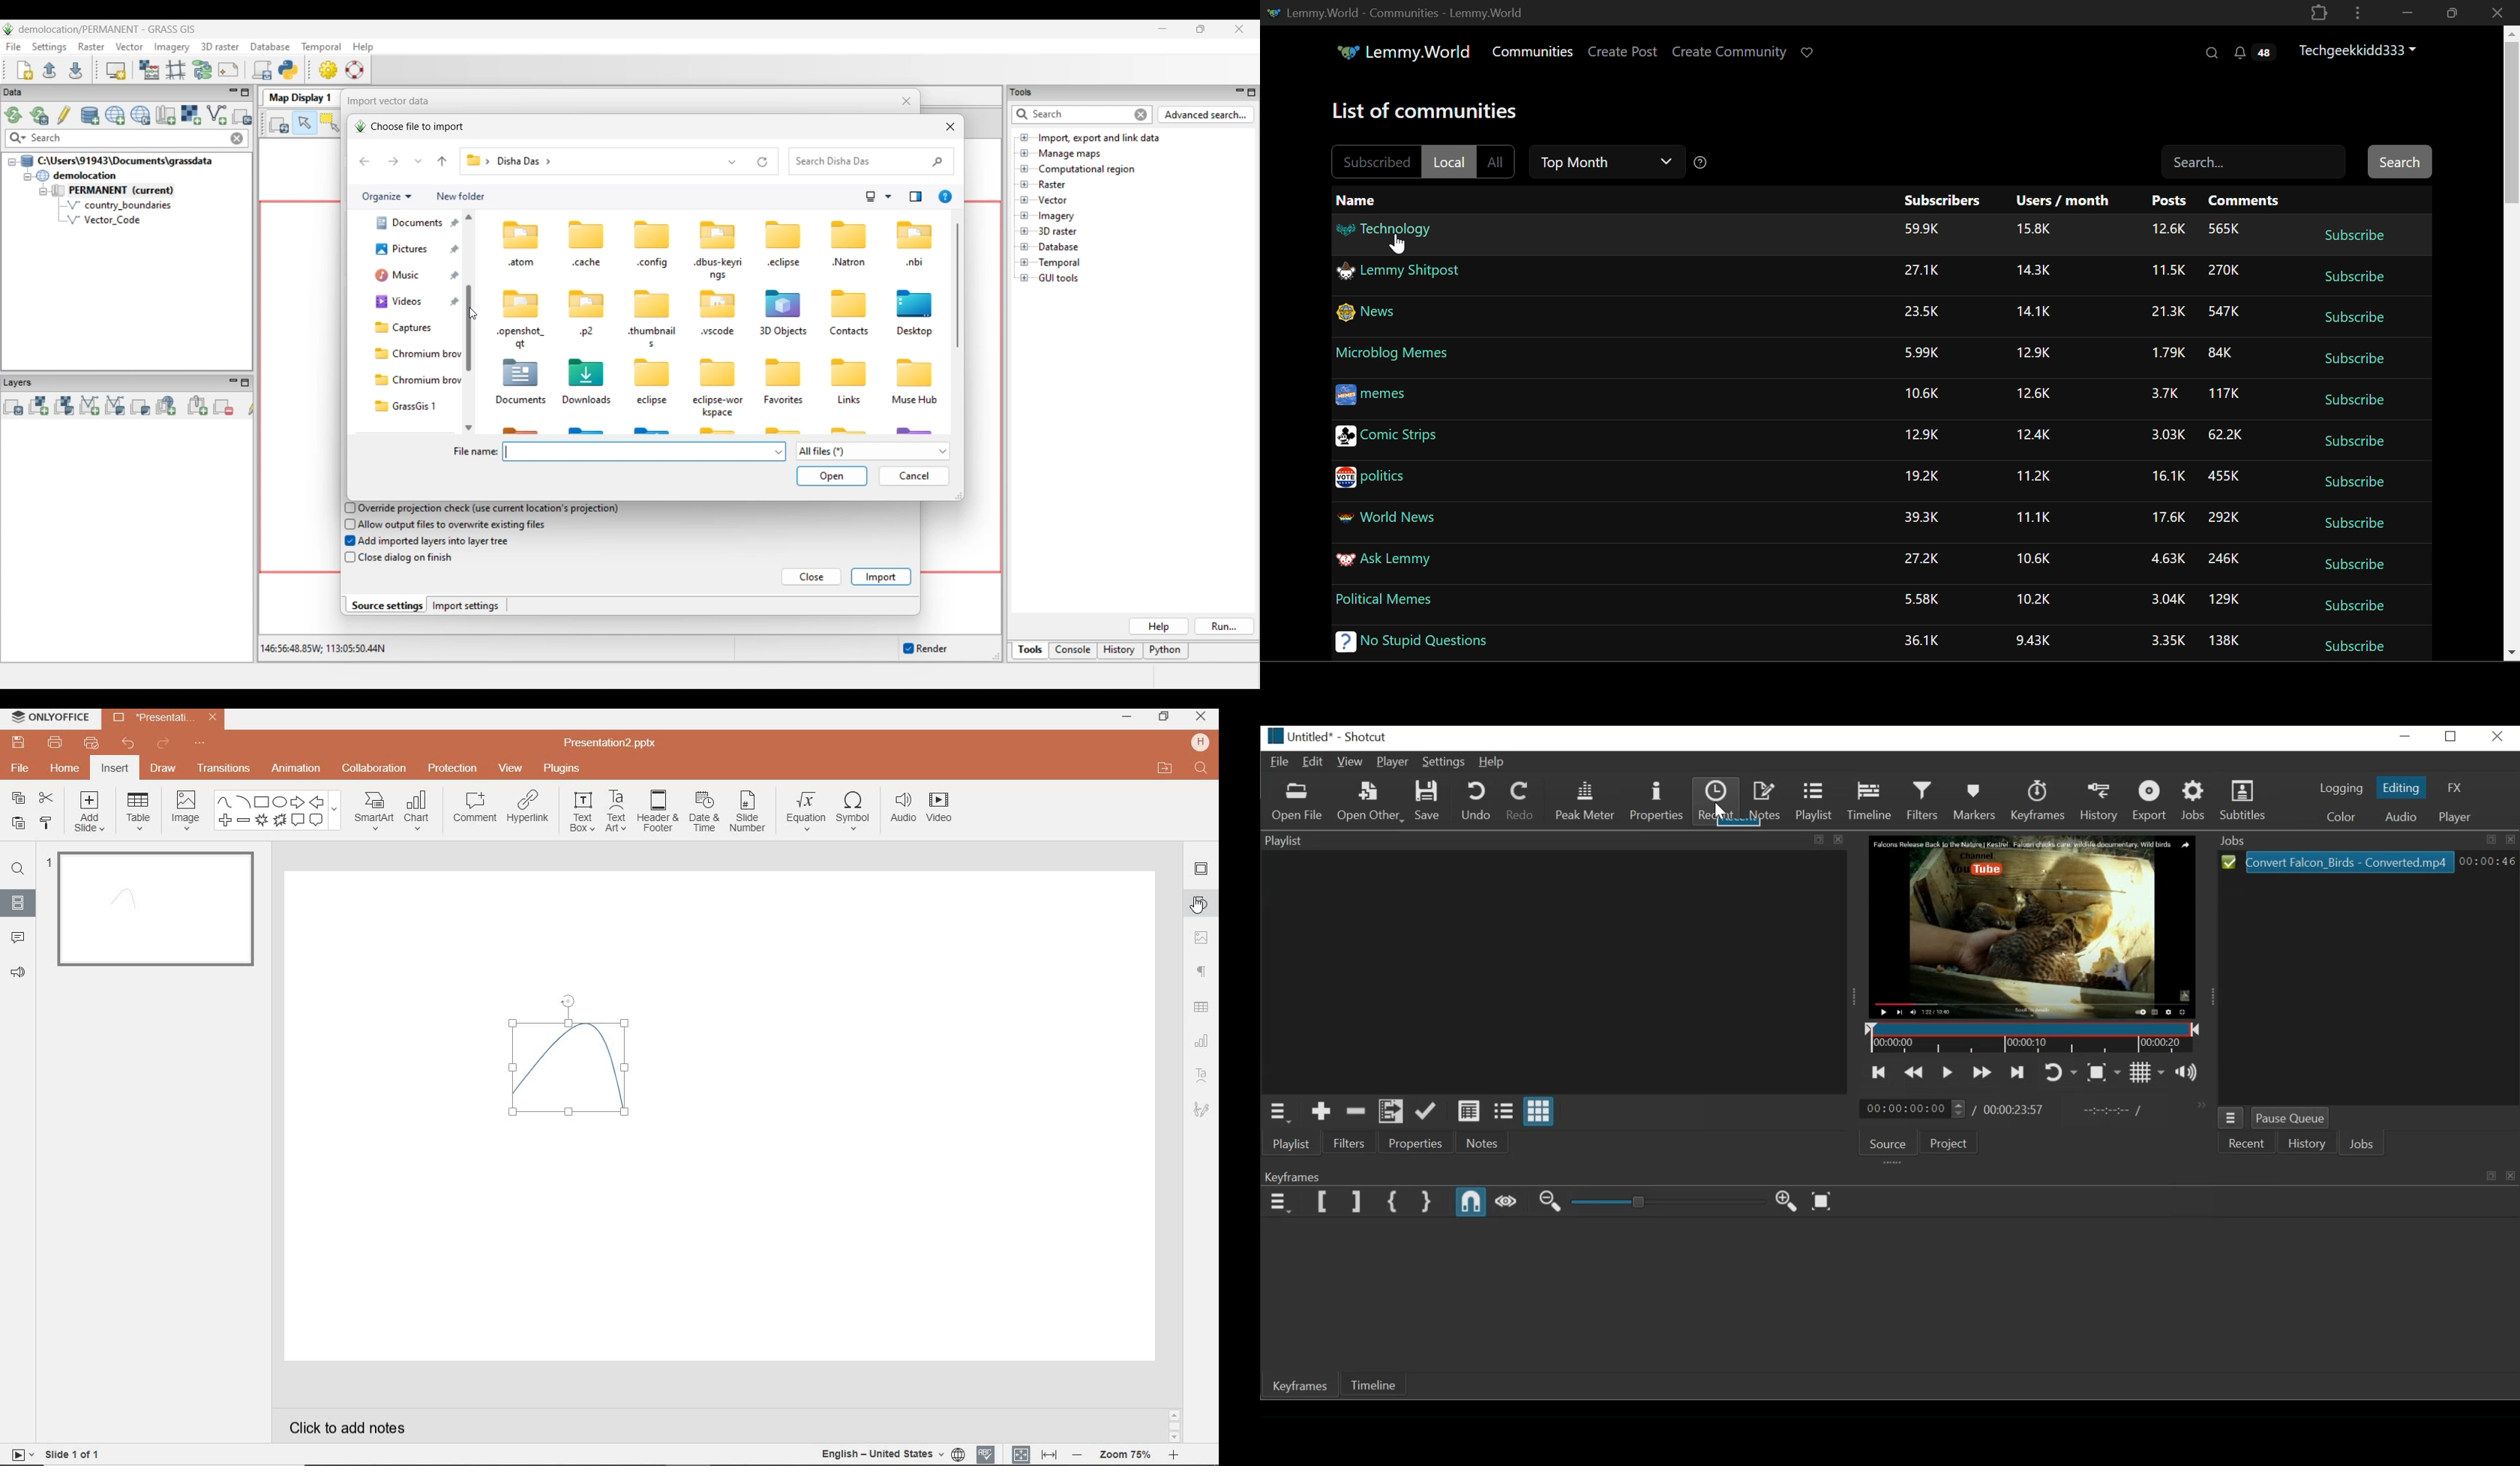 The image size is (2520, 1484). Describe the element at coordinates (1766, 799) in the screenshot. I see `Notes` at that location.